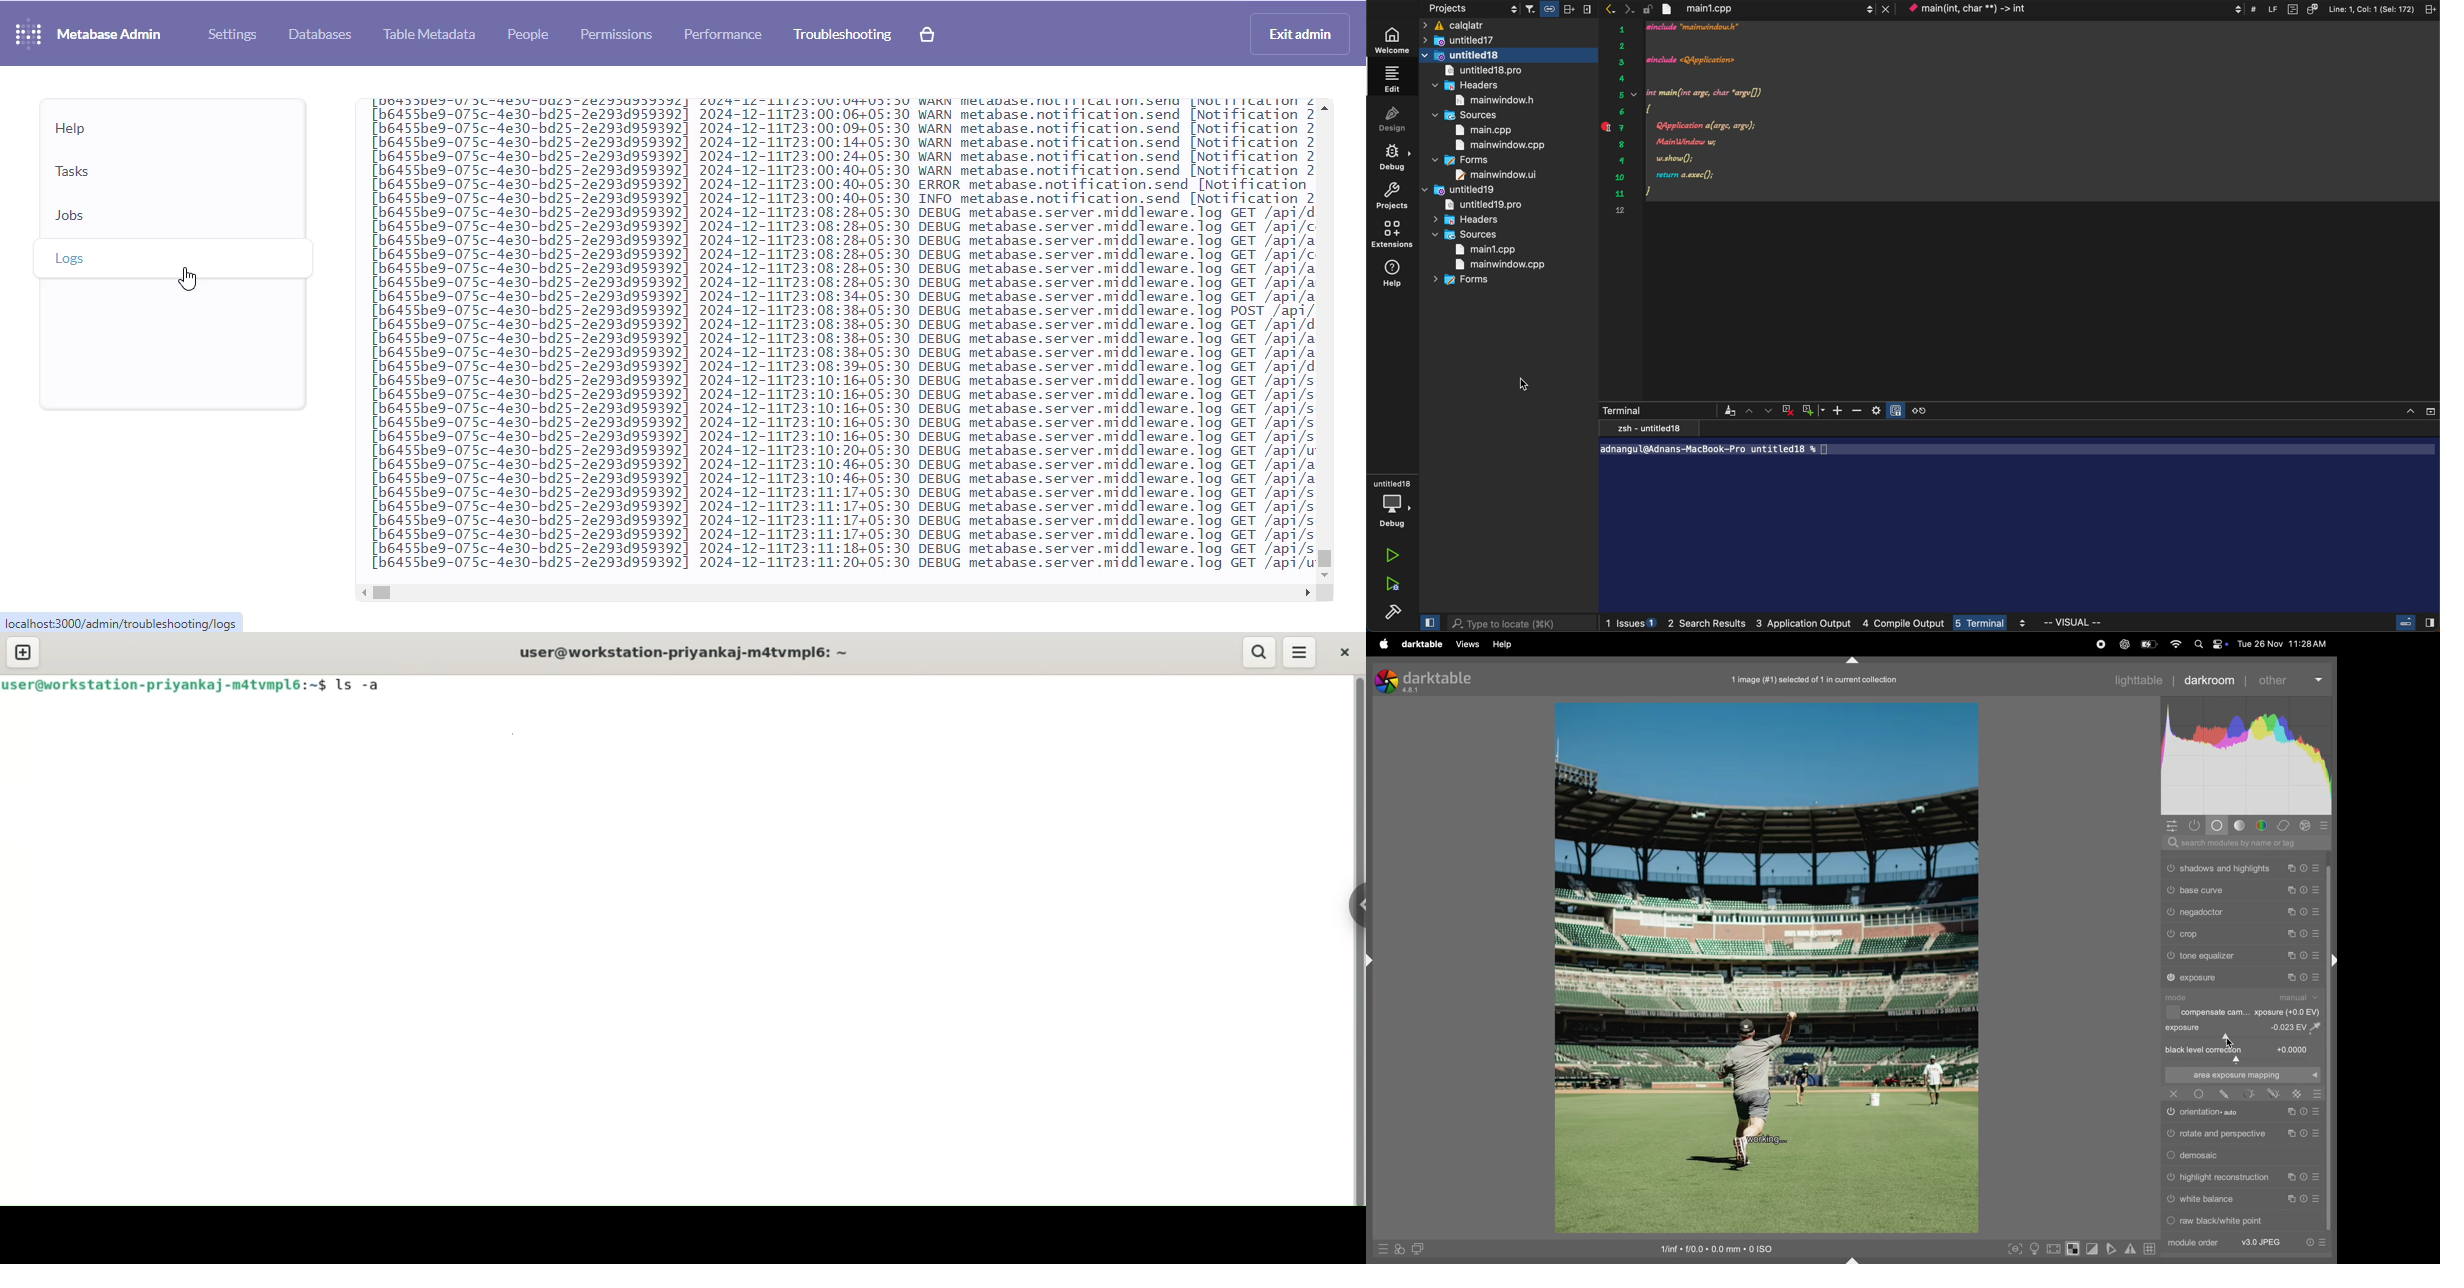 Image resolution: width=2464 pixels, height=1288 pixels. Describe the element at coordinates (2285, 680) in the screenshot. I see `other` at that location.